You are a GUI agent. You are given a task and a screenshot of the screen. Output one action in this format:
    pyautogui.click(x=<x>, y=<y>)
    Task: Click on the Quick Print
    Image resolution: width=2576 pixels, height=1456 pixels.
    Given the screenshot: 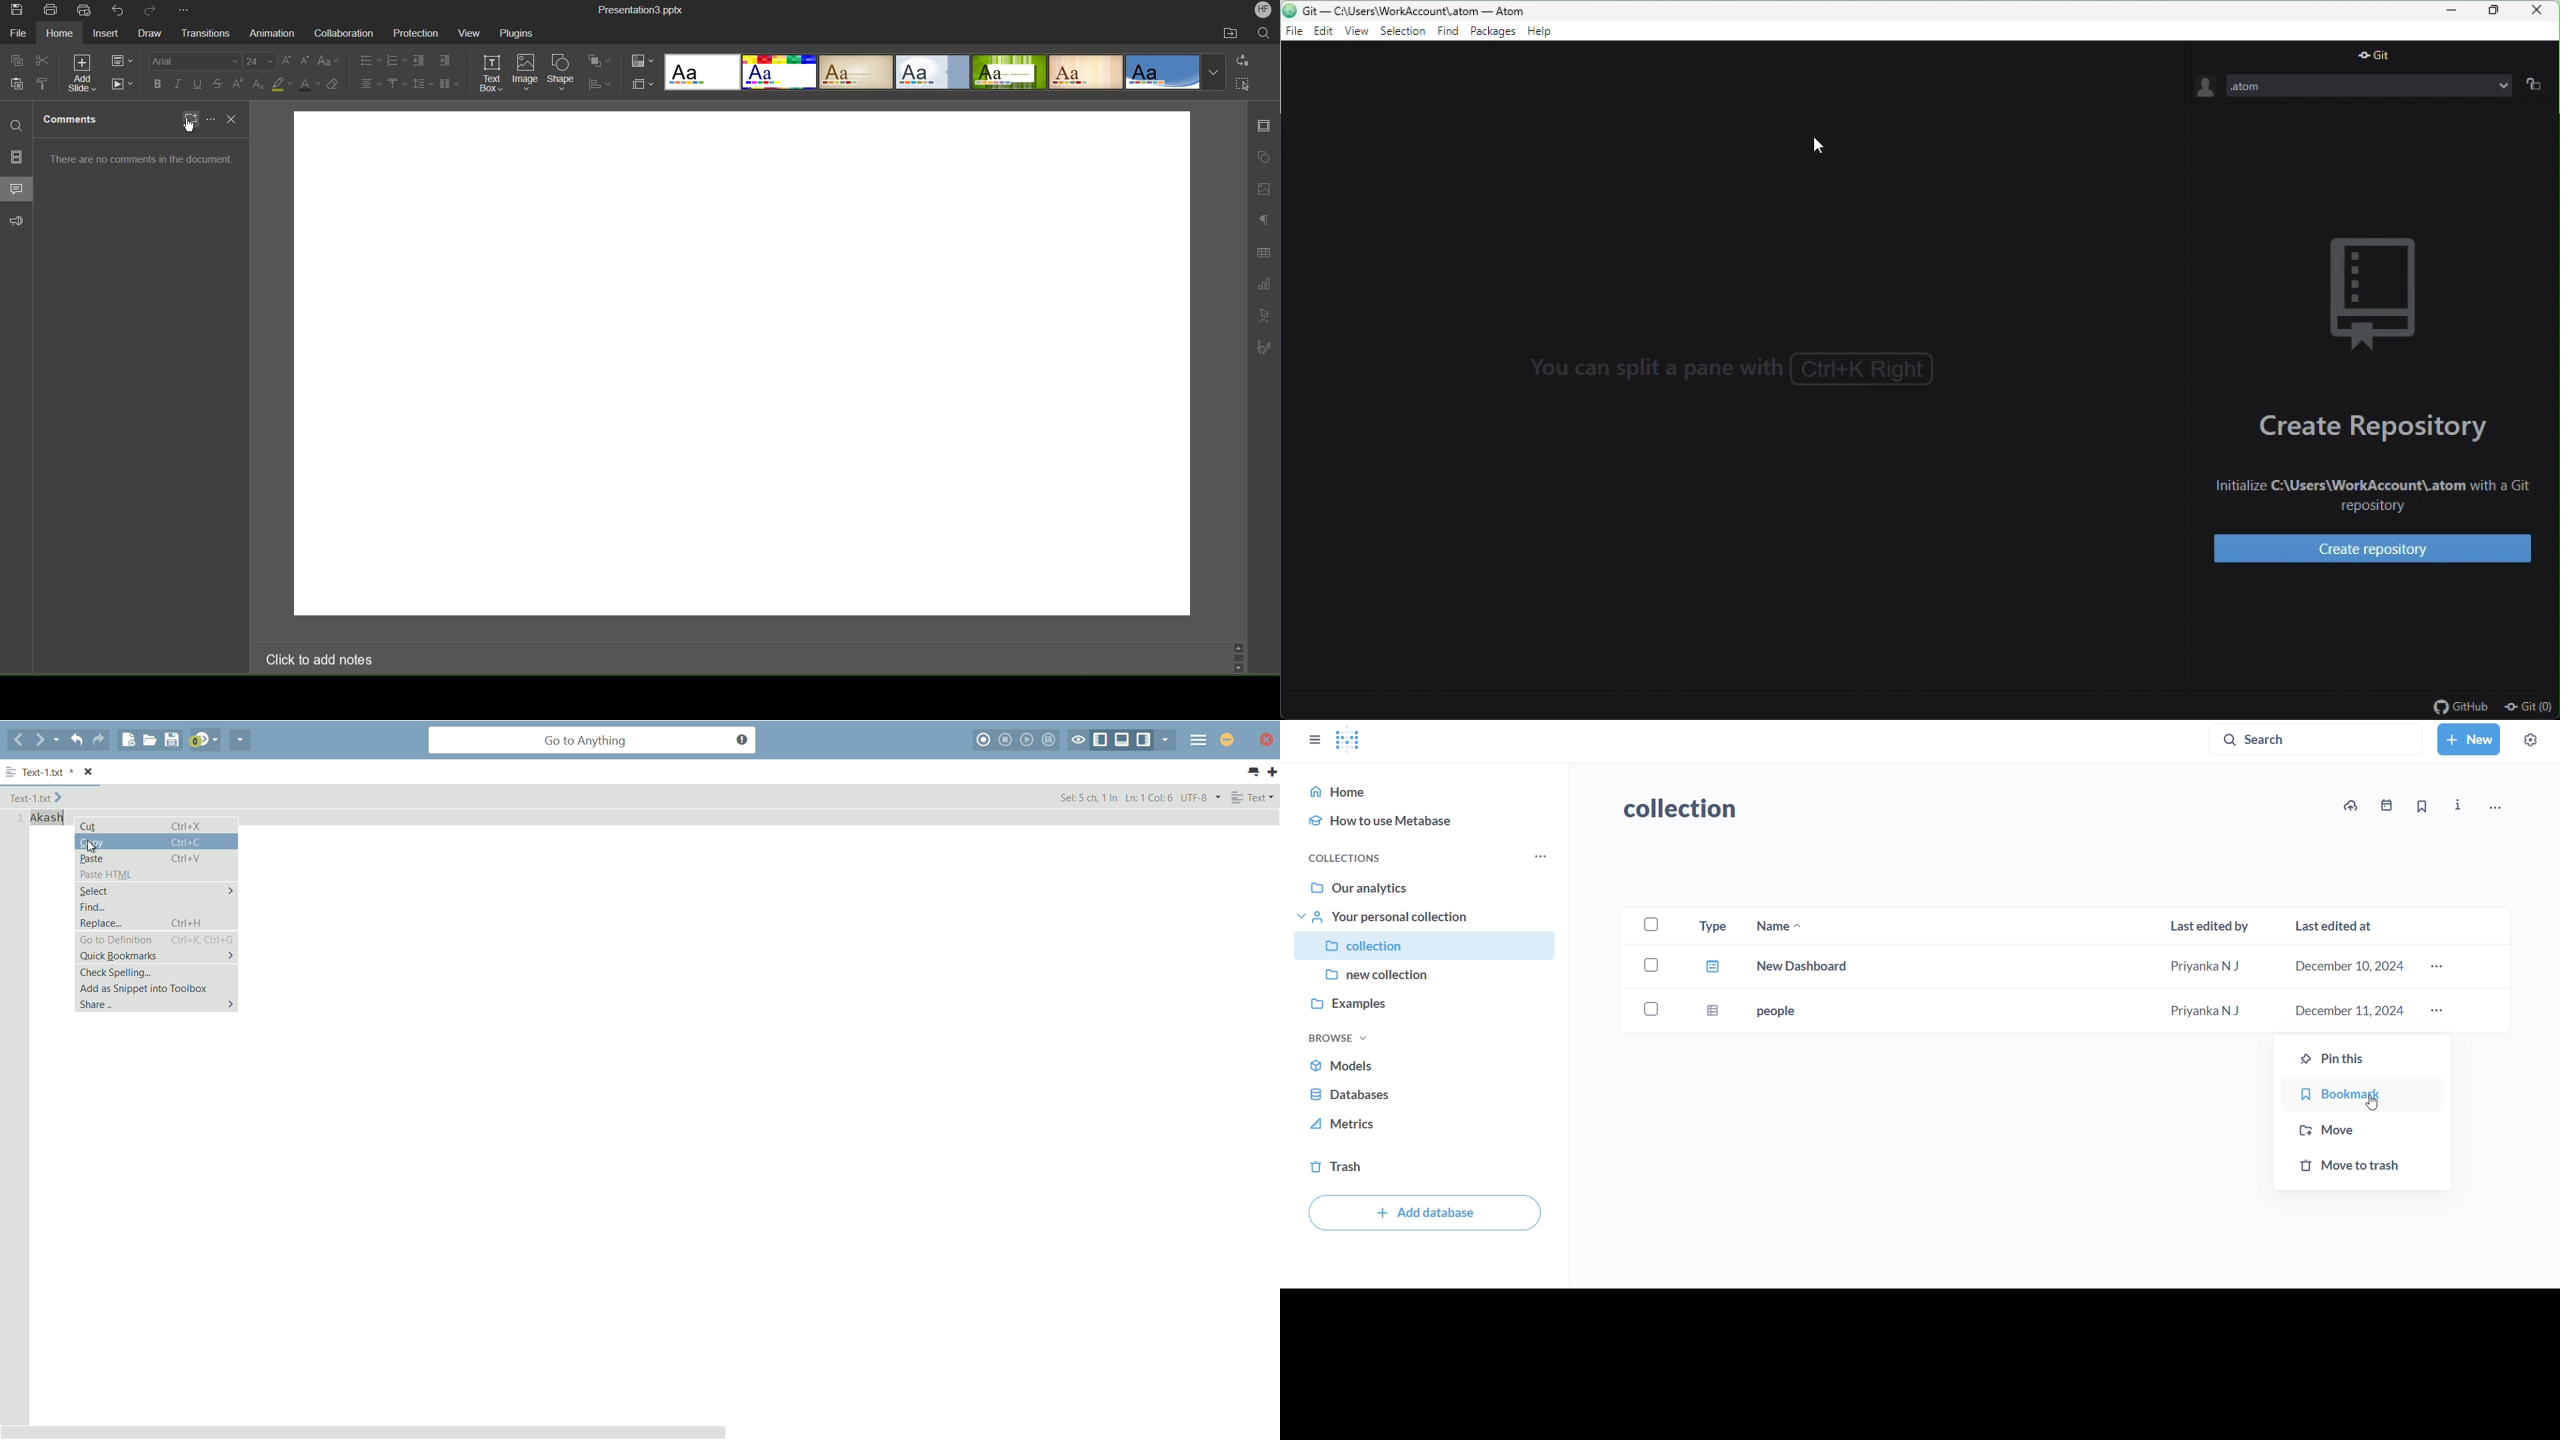 What is the action you would take?
    pyautogui.click(x=85, y=11)
    